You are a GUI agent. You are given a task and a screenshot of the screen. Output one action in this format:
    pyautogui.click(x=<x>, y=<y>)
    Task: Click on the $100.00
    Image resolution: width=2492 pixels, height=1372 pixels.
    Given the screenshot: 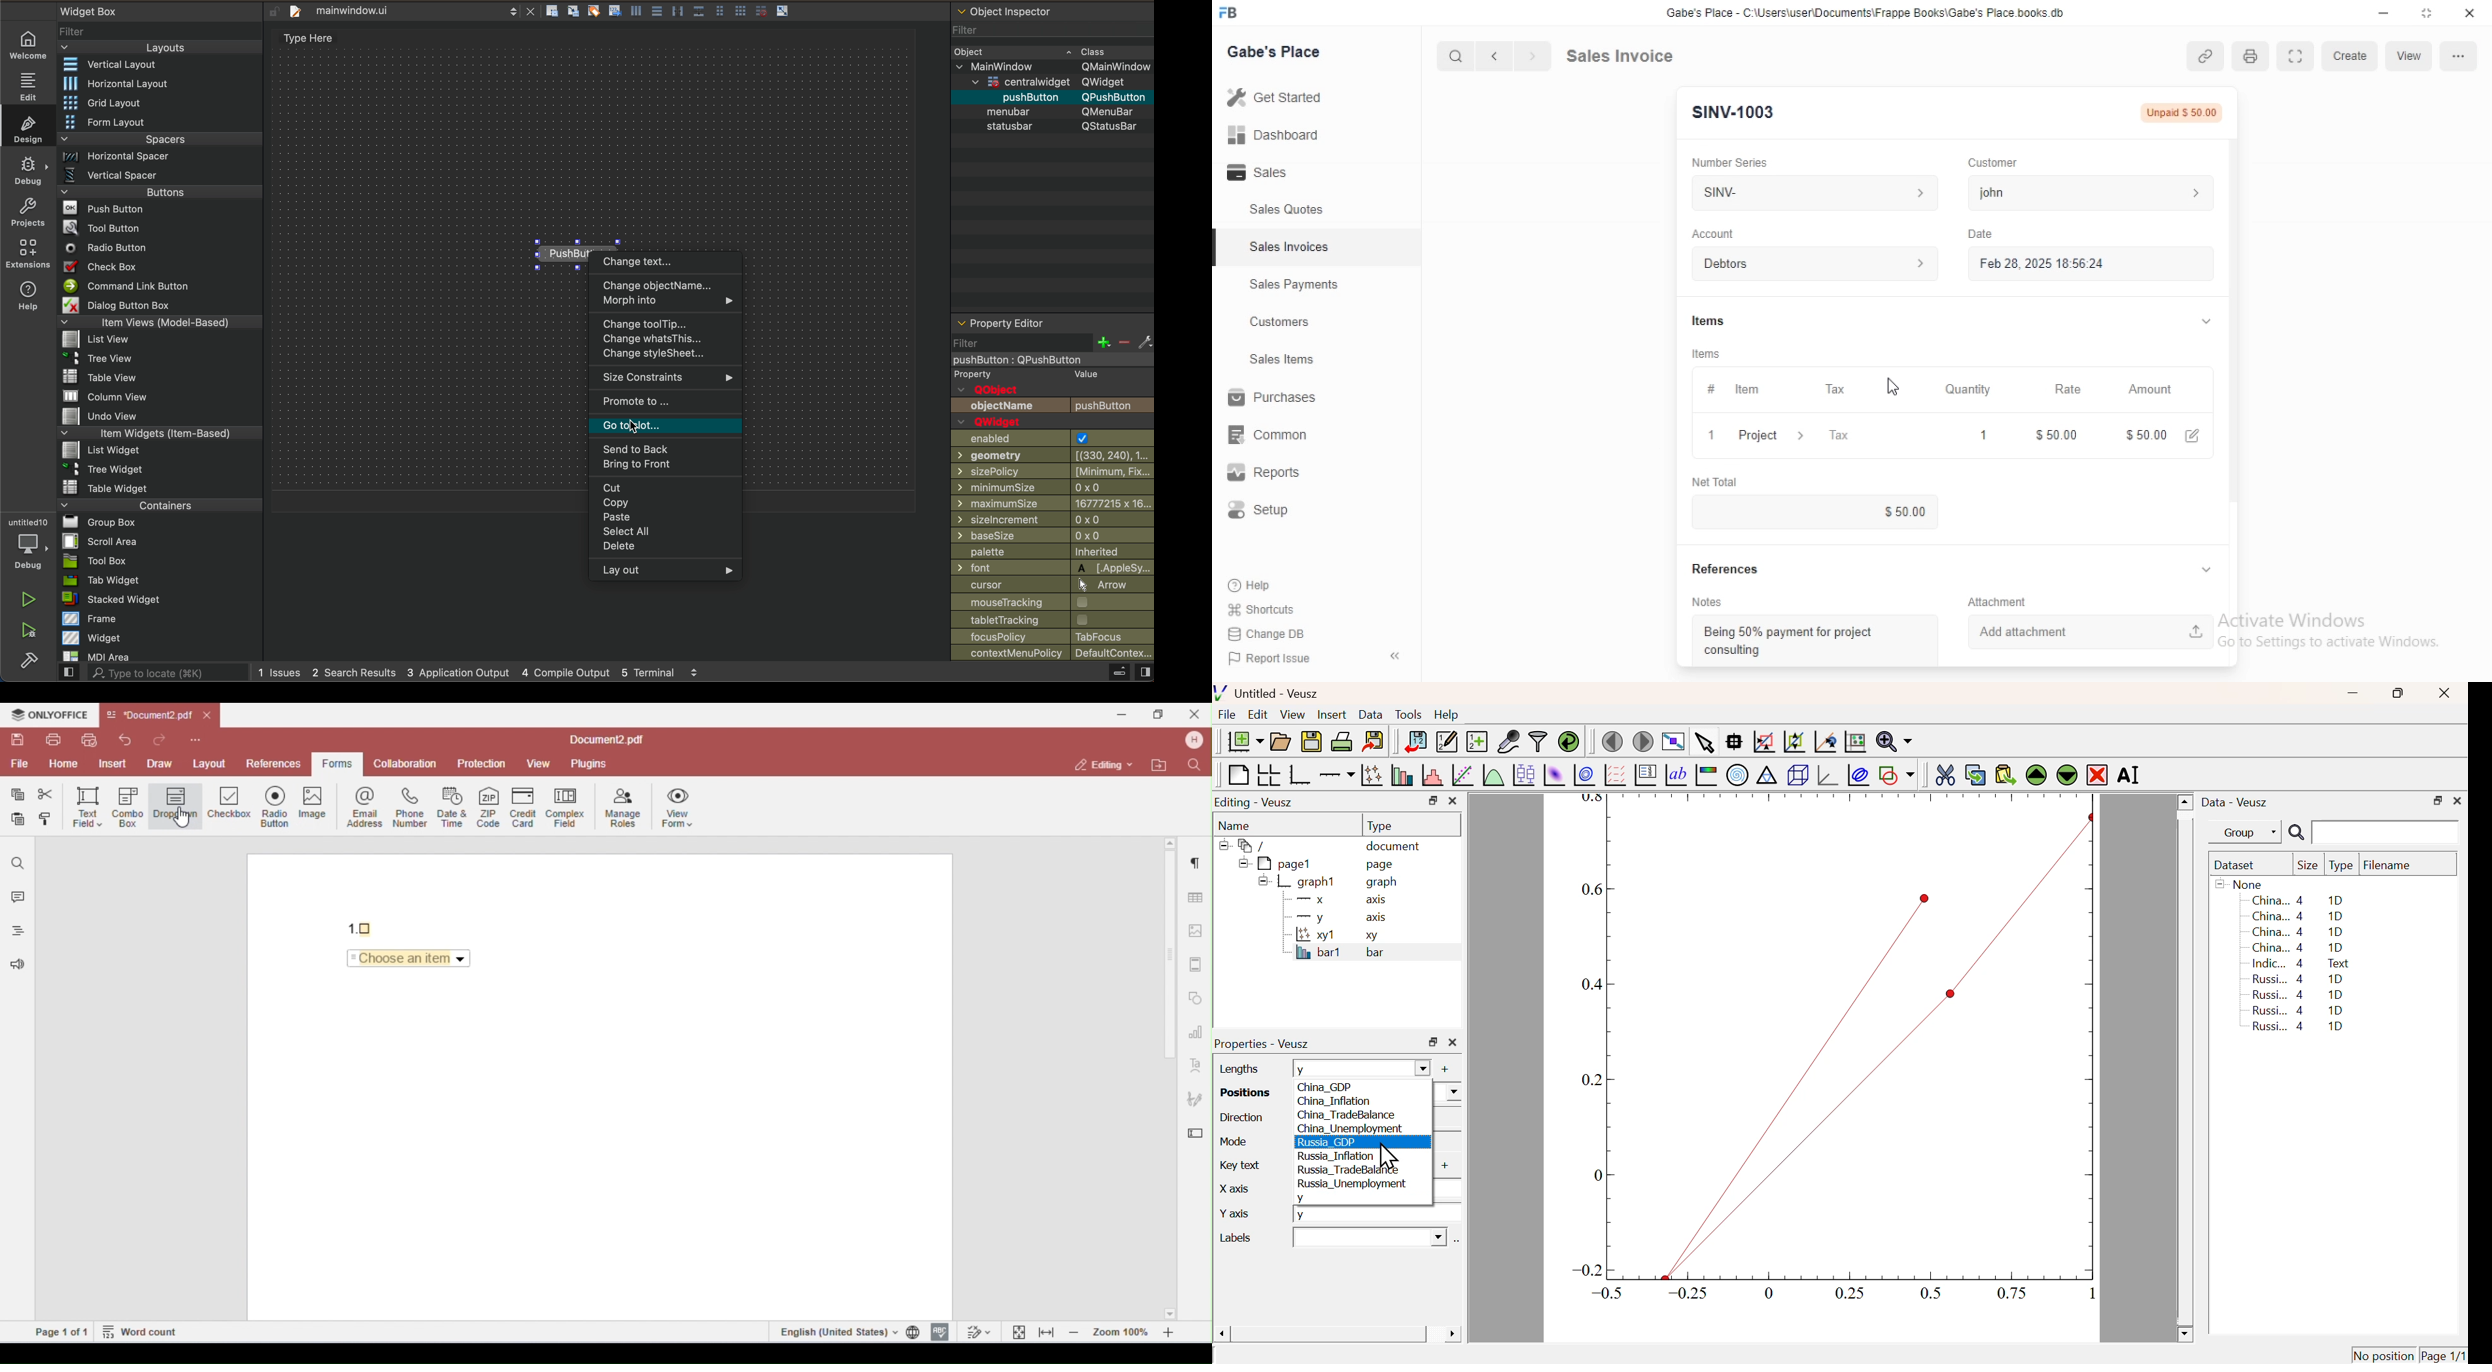 What is the action you would take?
    pyautogui.click(x=2139, y=433)
    